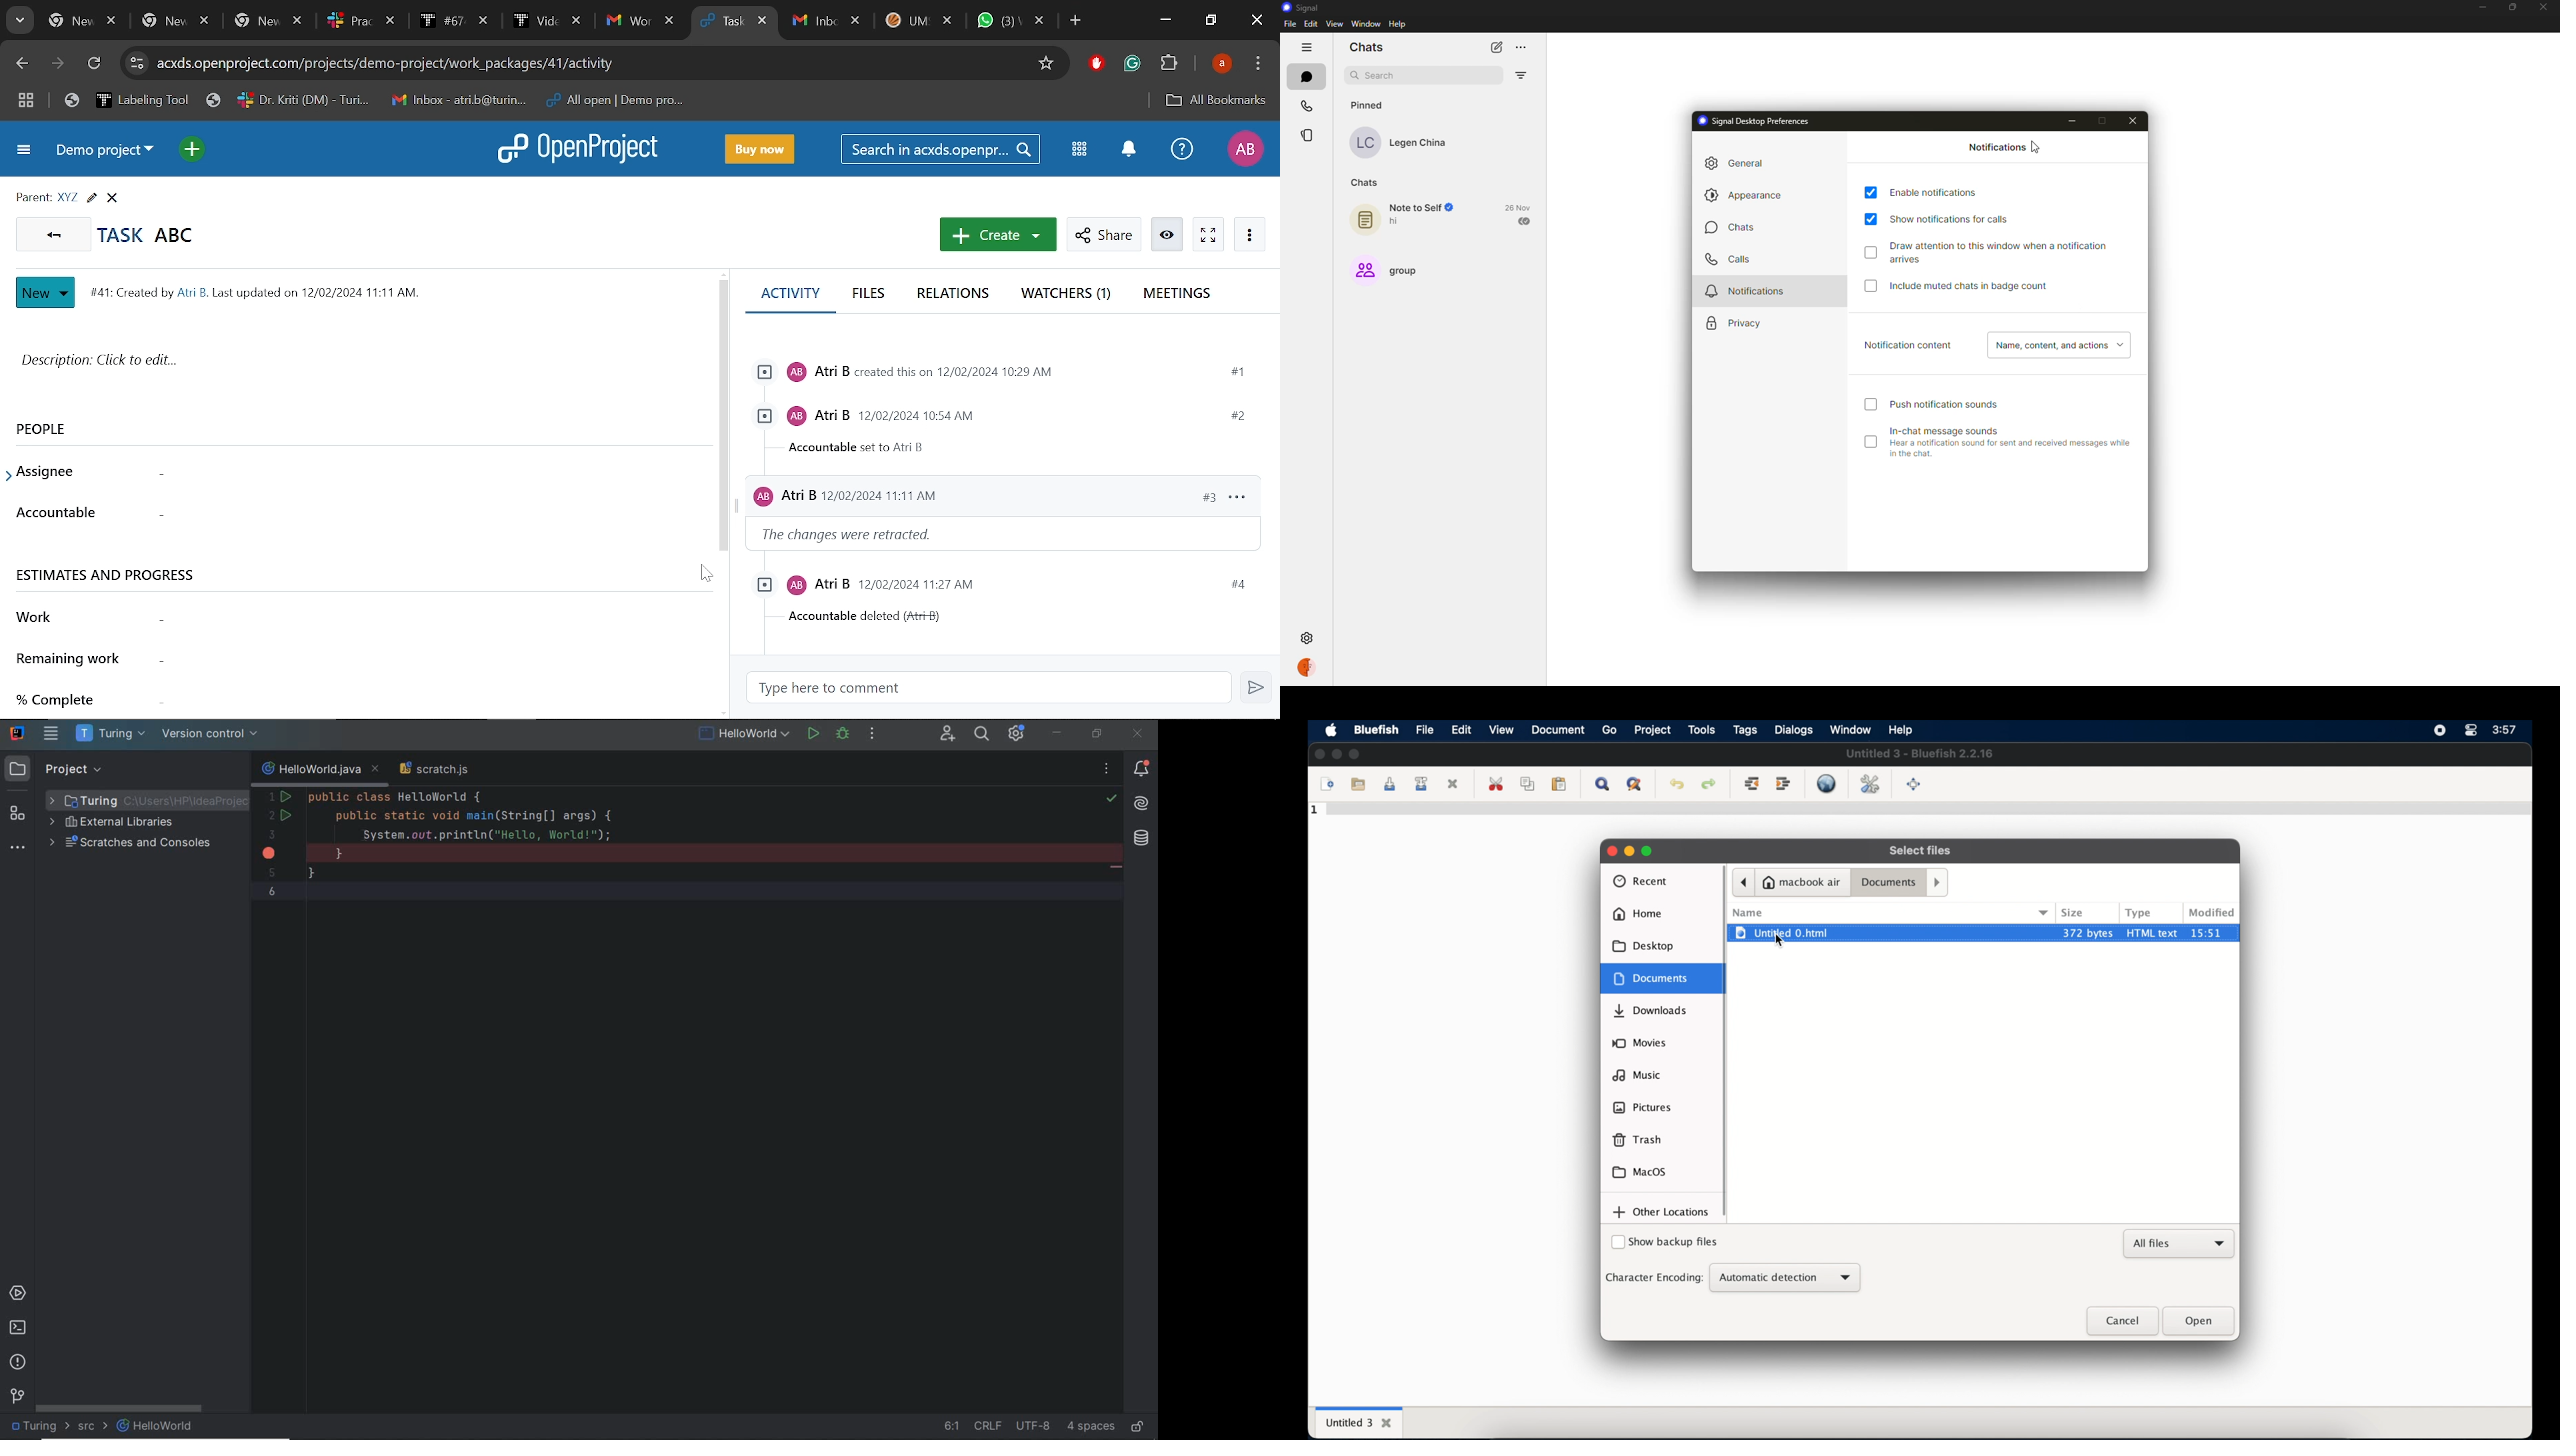 The width and height of the screenshot is (2576, 1456). What do you see at coordinates (1888, 933) in the screenshot?
I see `Untitled 0.html` at bounding box center [1888, 933].